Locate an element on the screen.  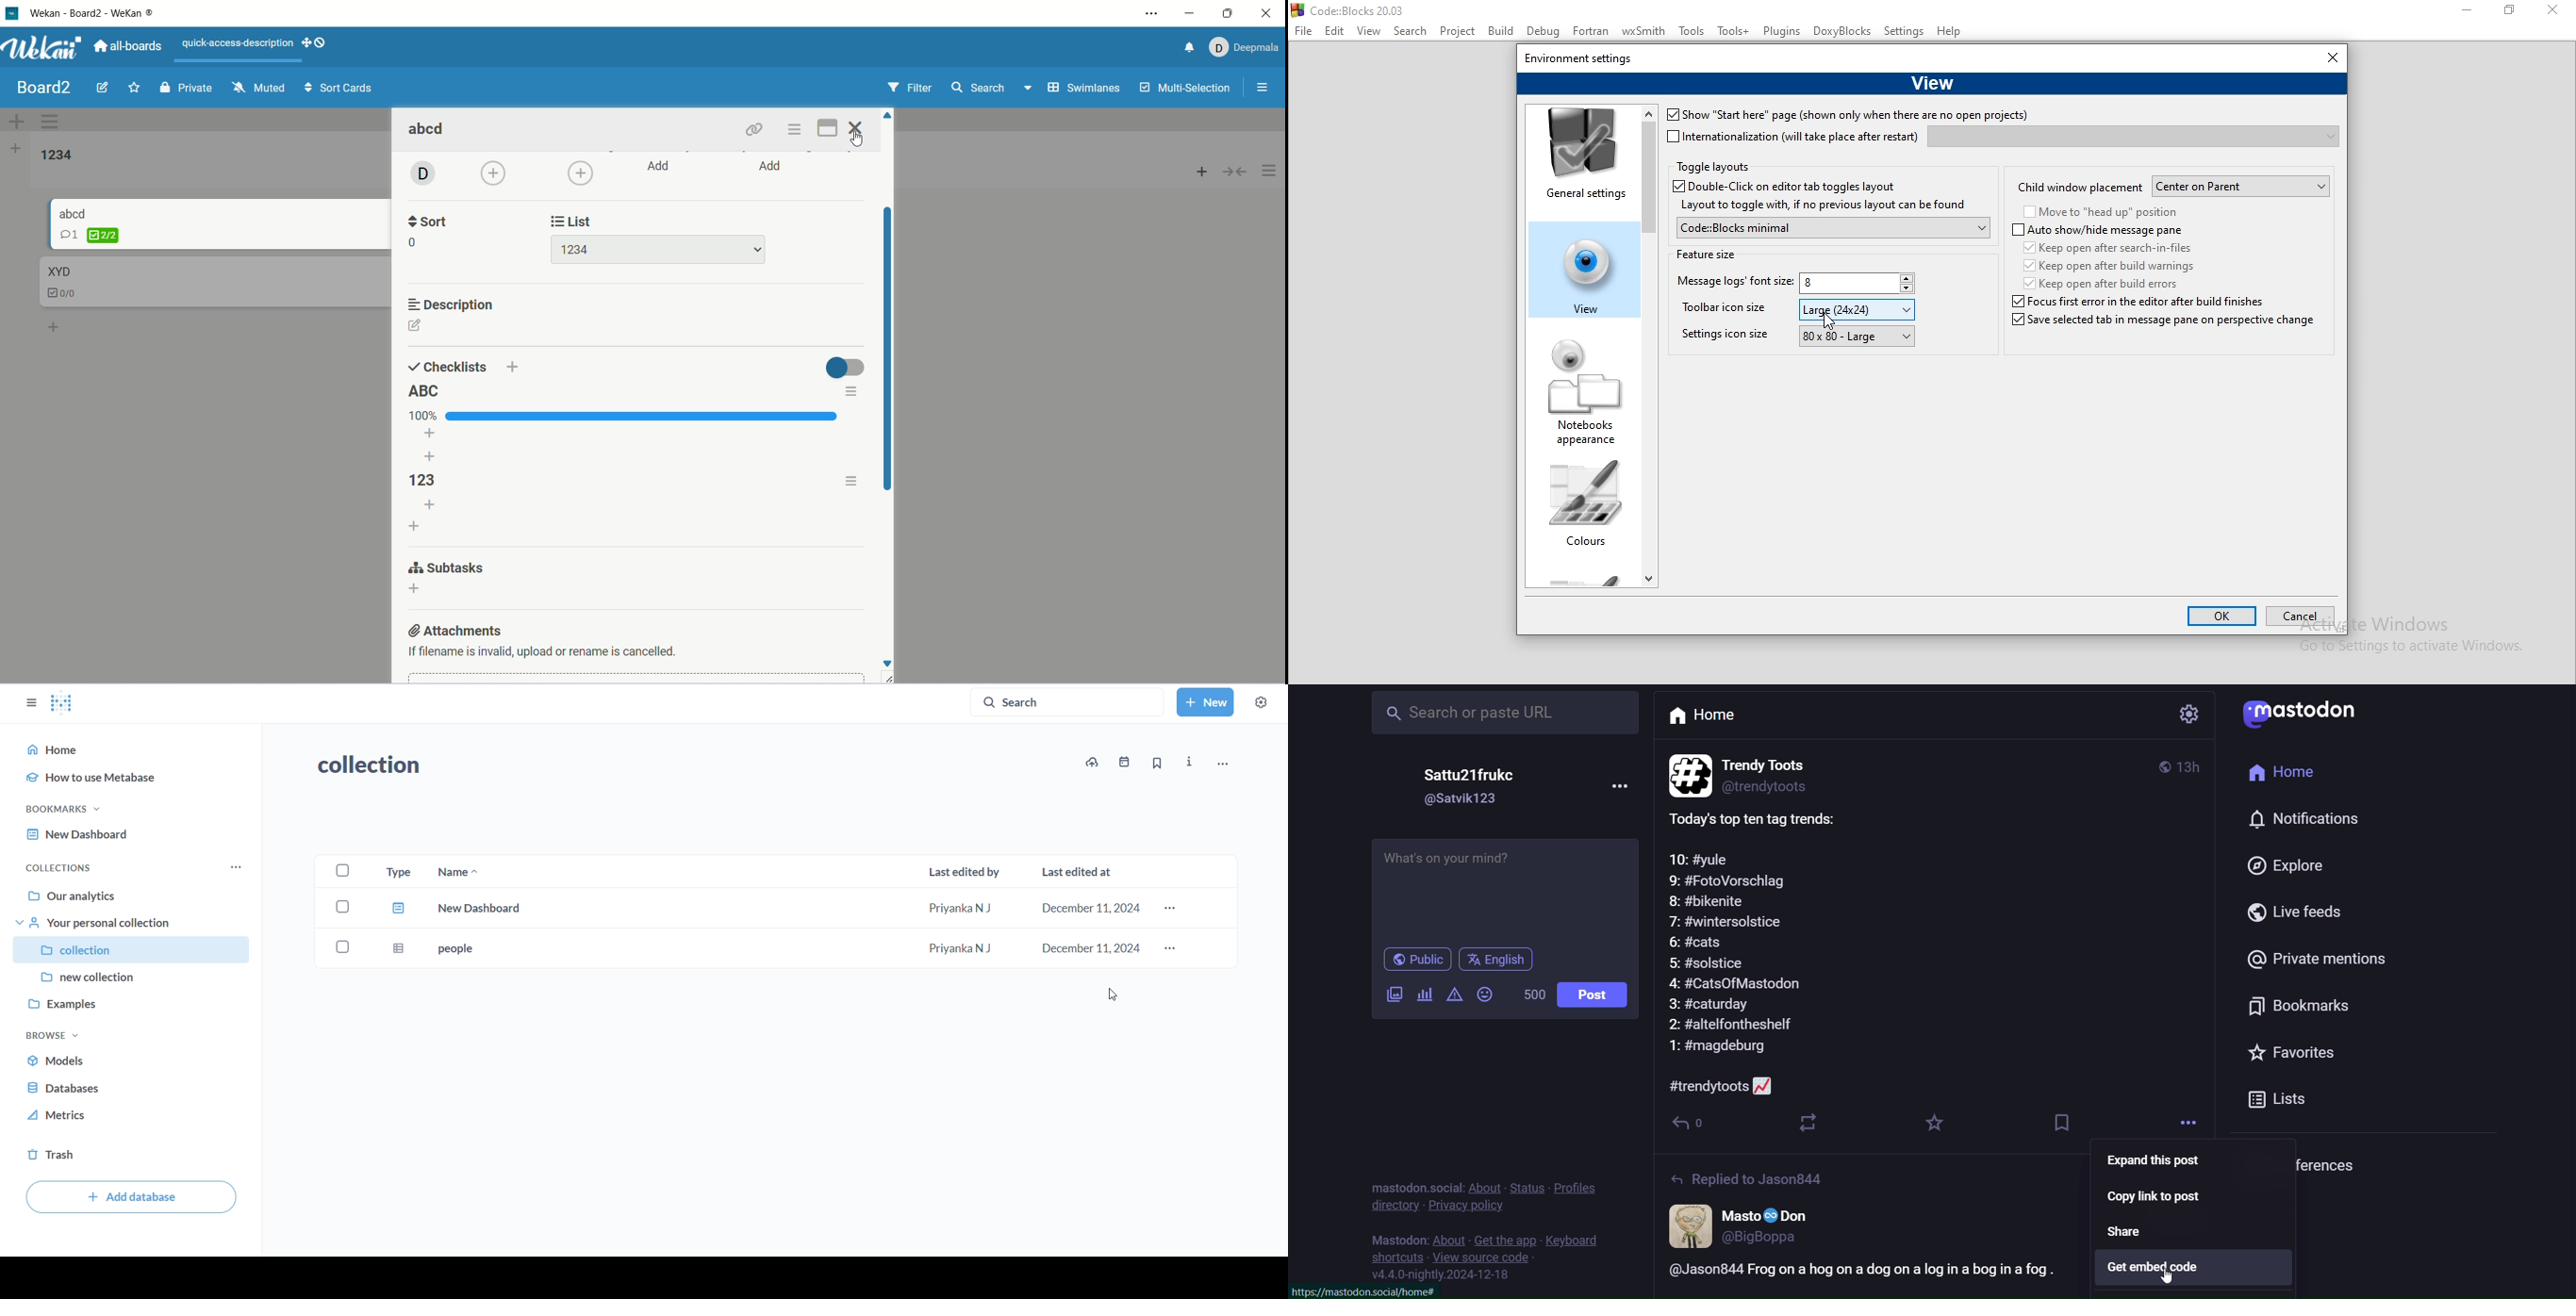
Keep open after search-in-files  is located at coordinates (2112, 247).